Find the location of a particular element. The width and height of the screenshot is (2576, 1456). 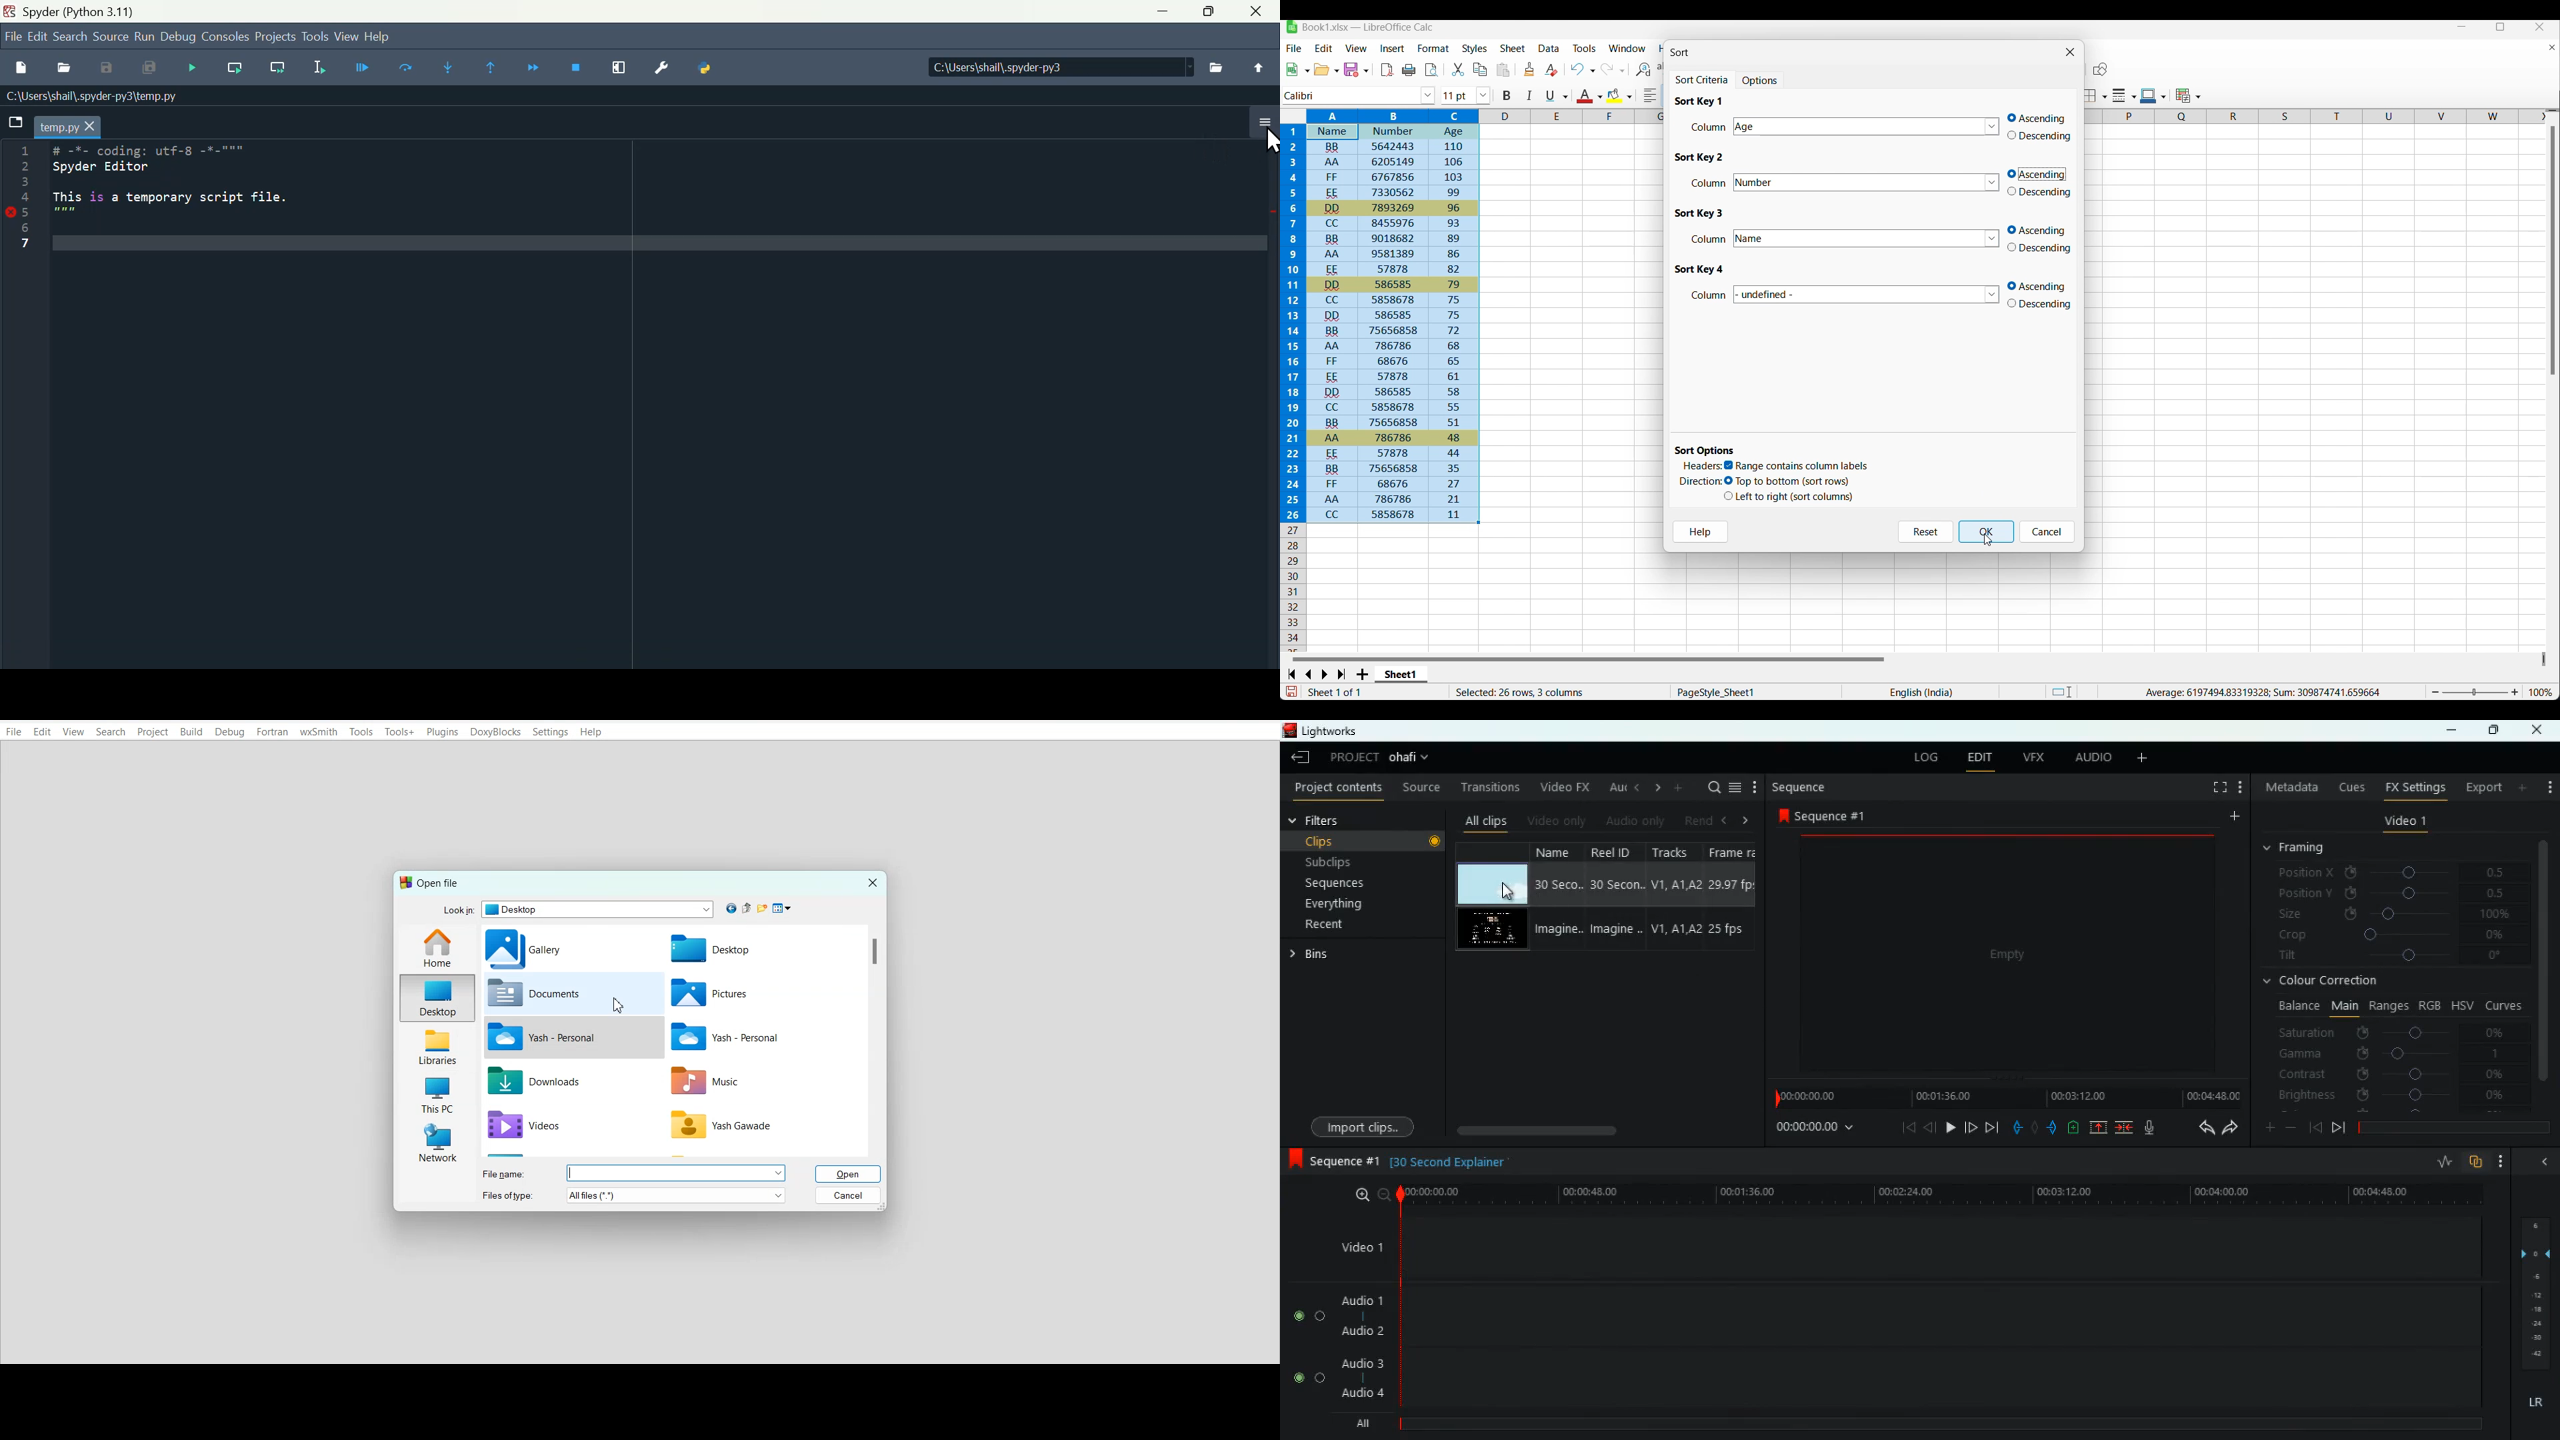

Redo and redo options is located at coordinates (1613, 69).